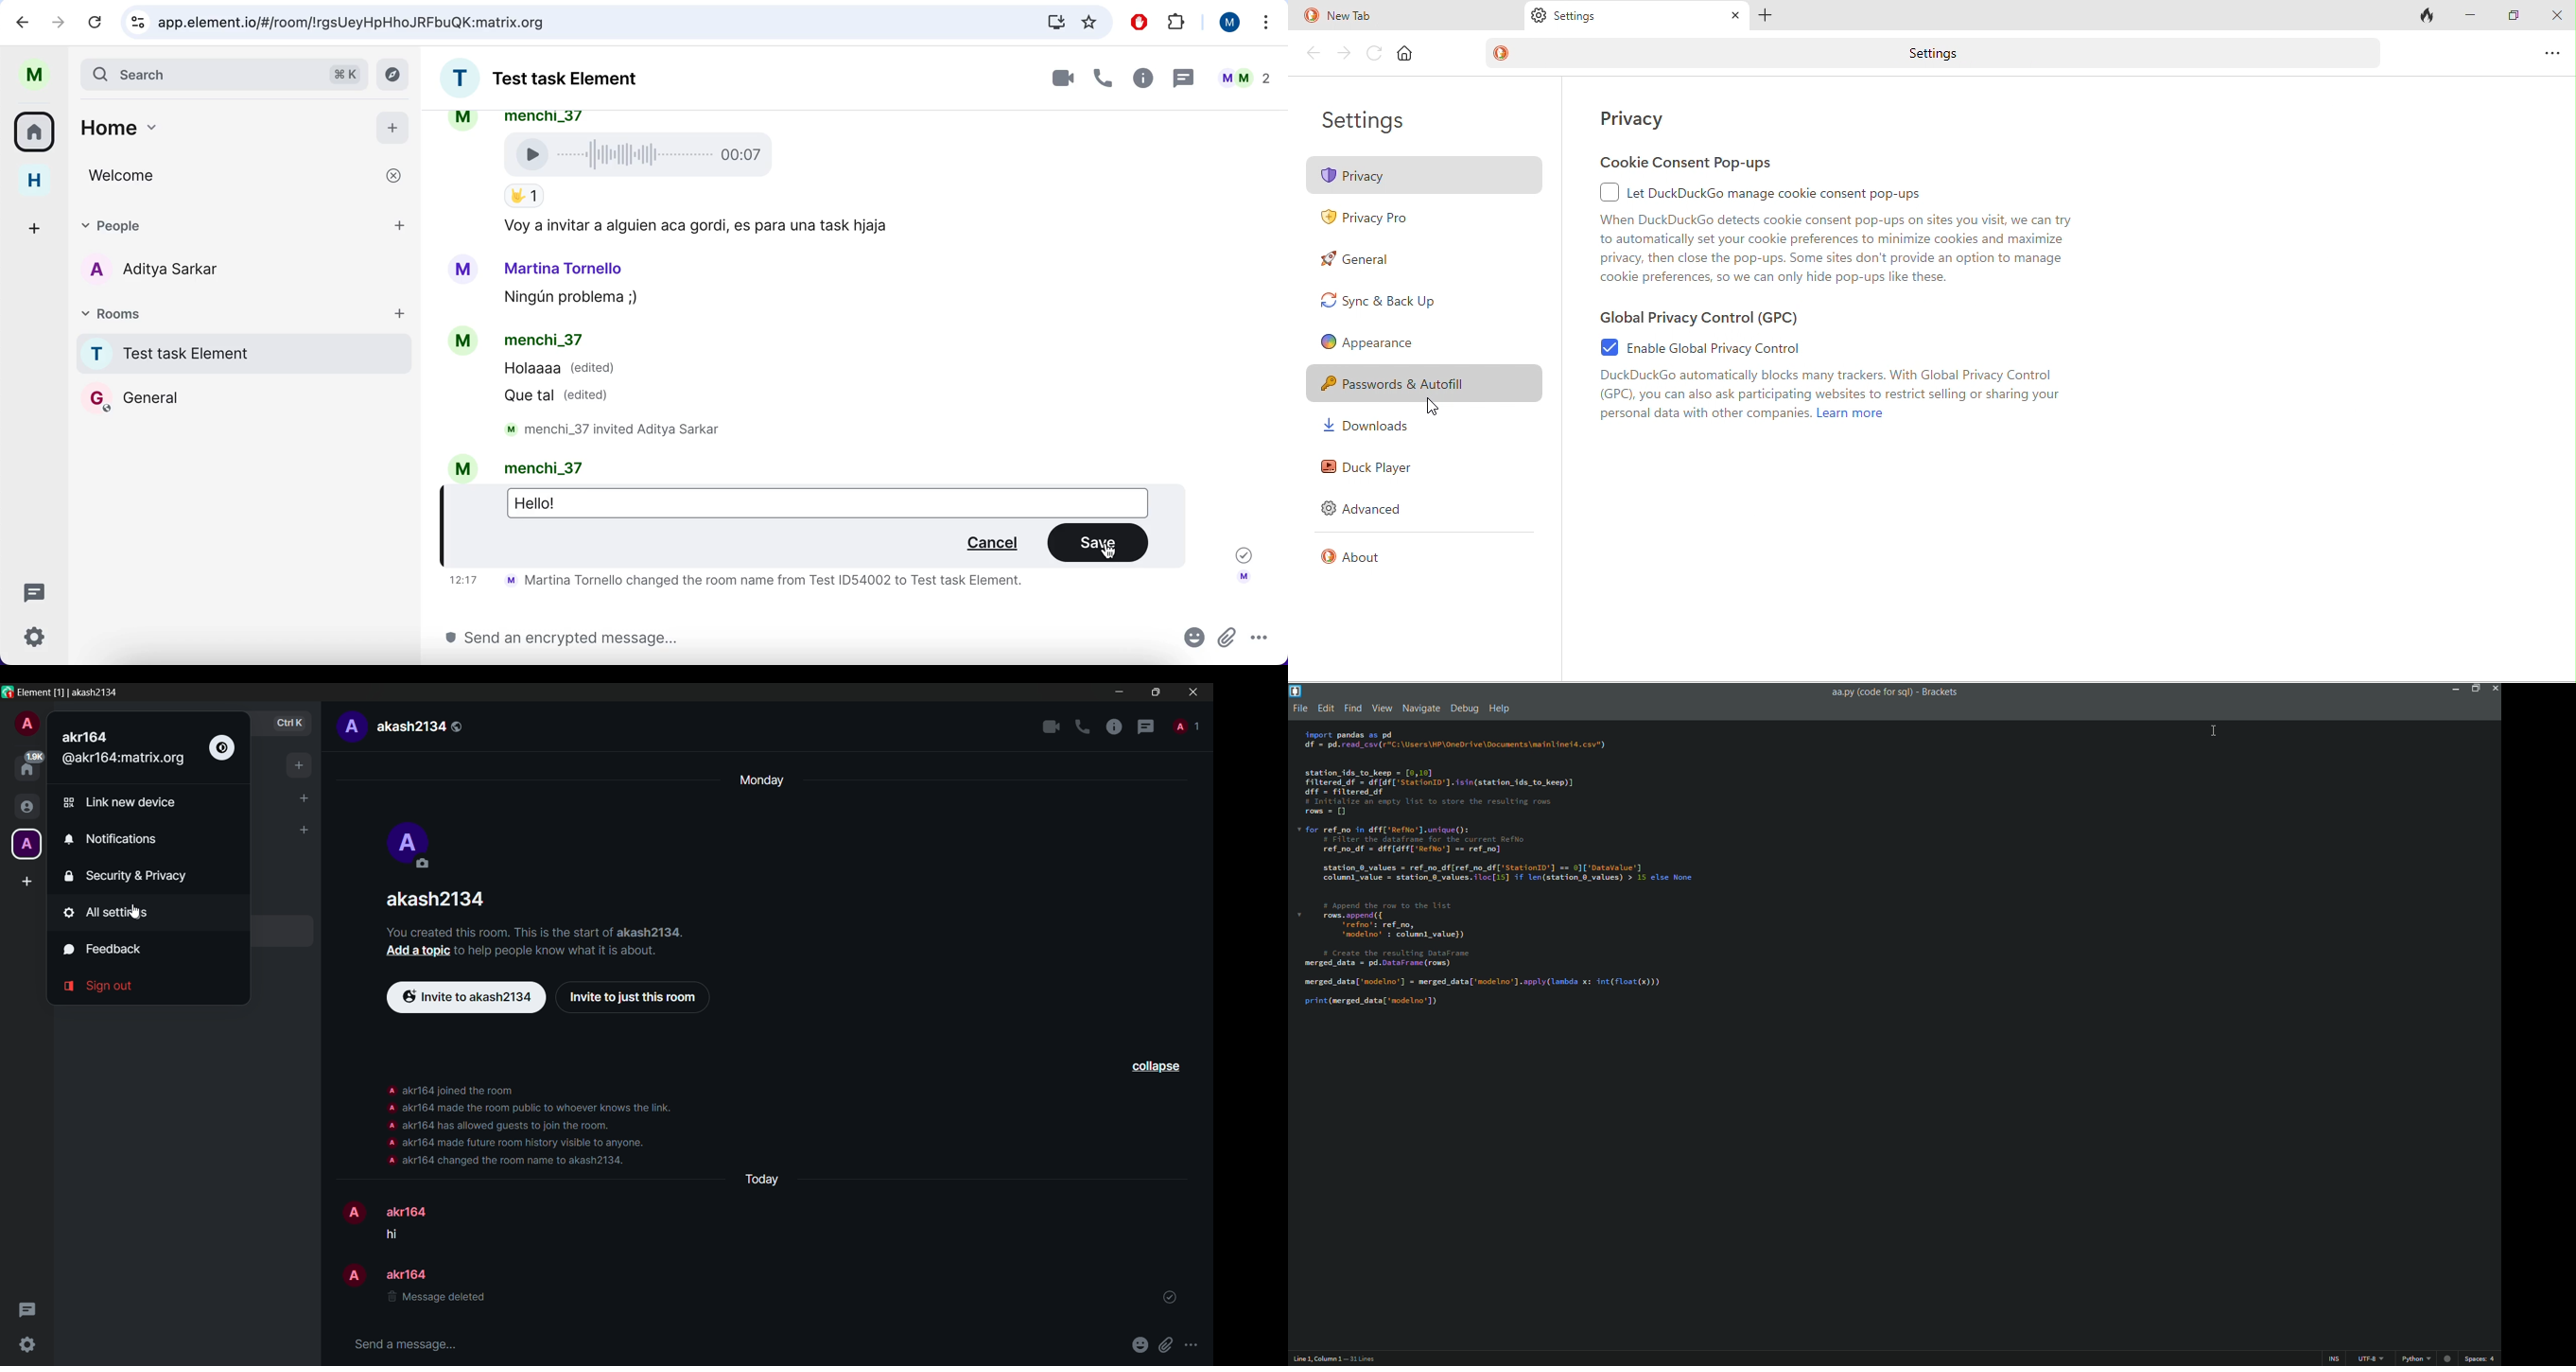 The width and height of the screenshot is (2576, 1372). I want to click on cursor, so click(1109, 552).